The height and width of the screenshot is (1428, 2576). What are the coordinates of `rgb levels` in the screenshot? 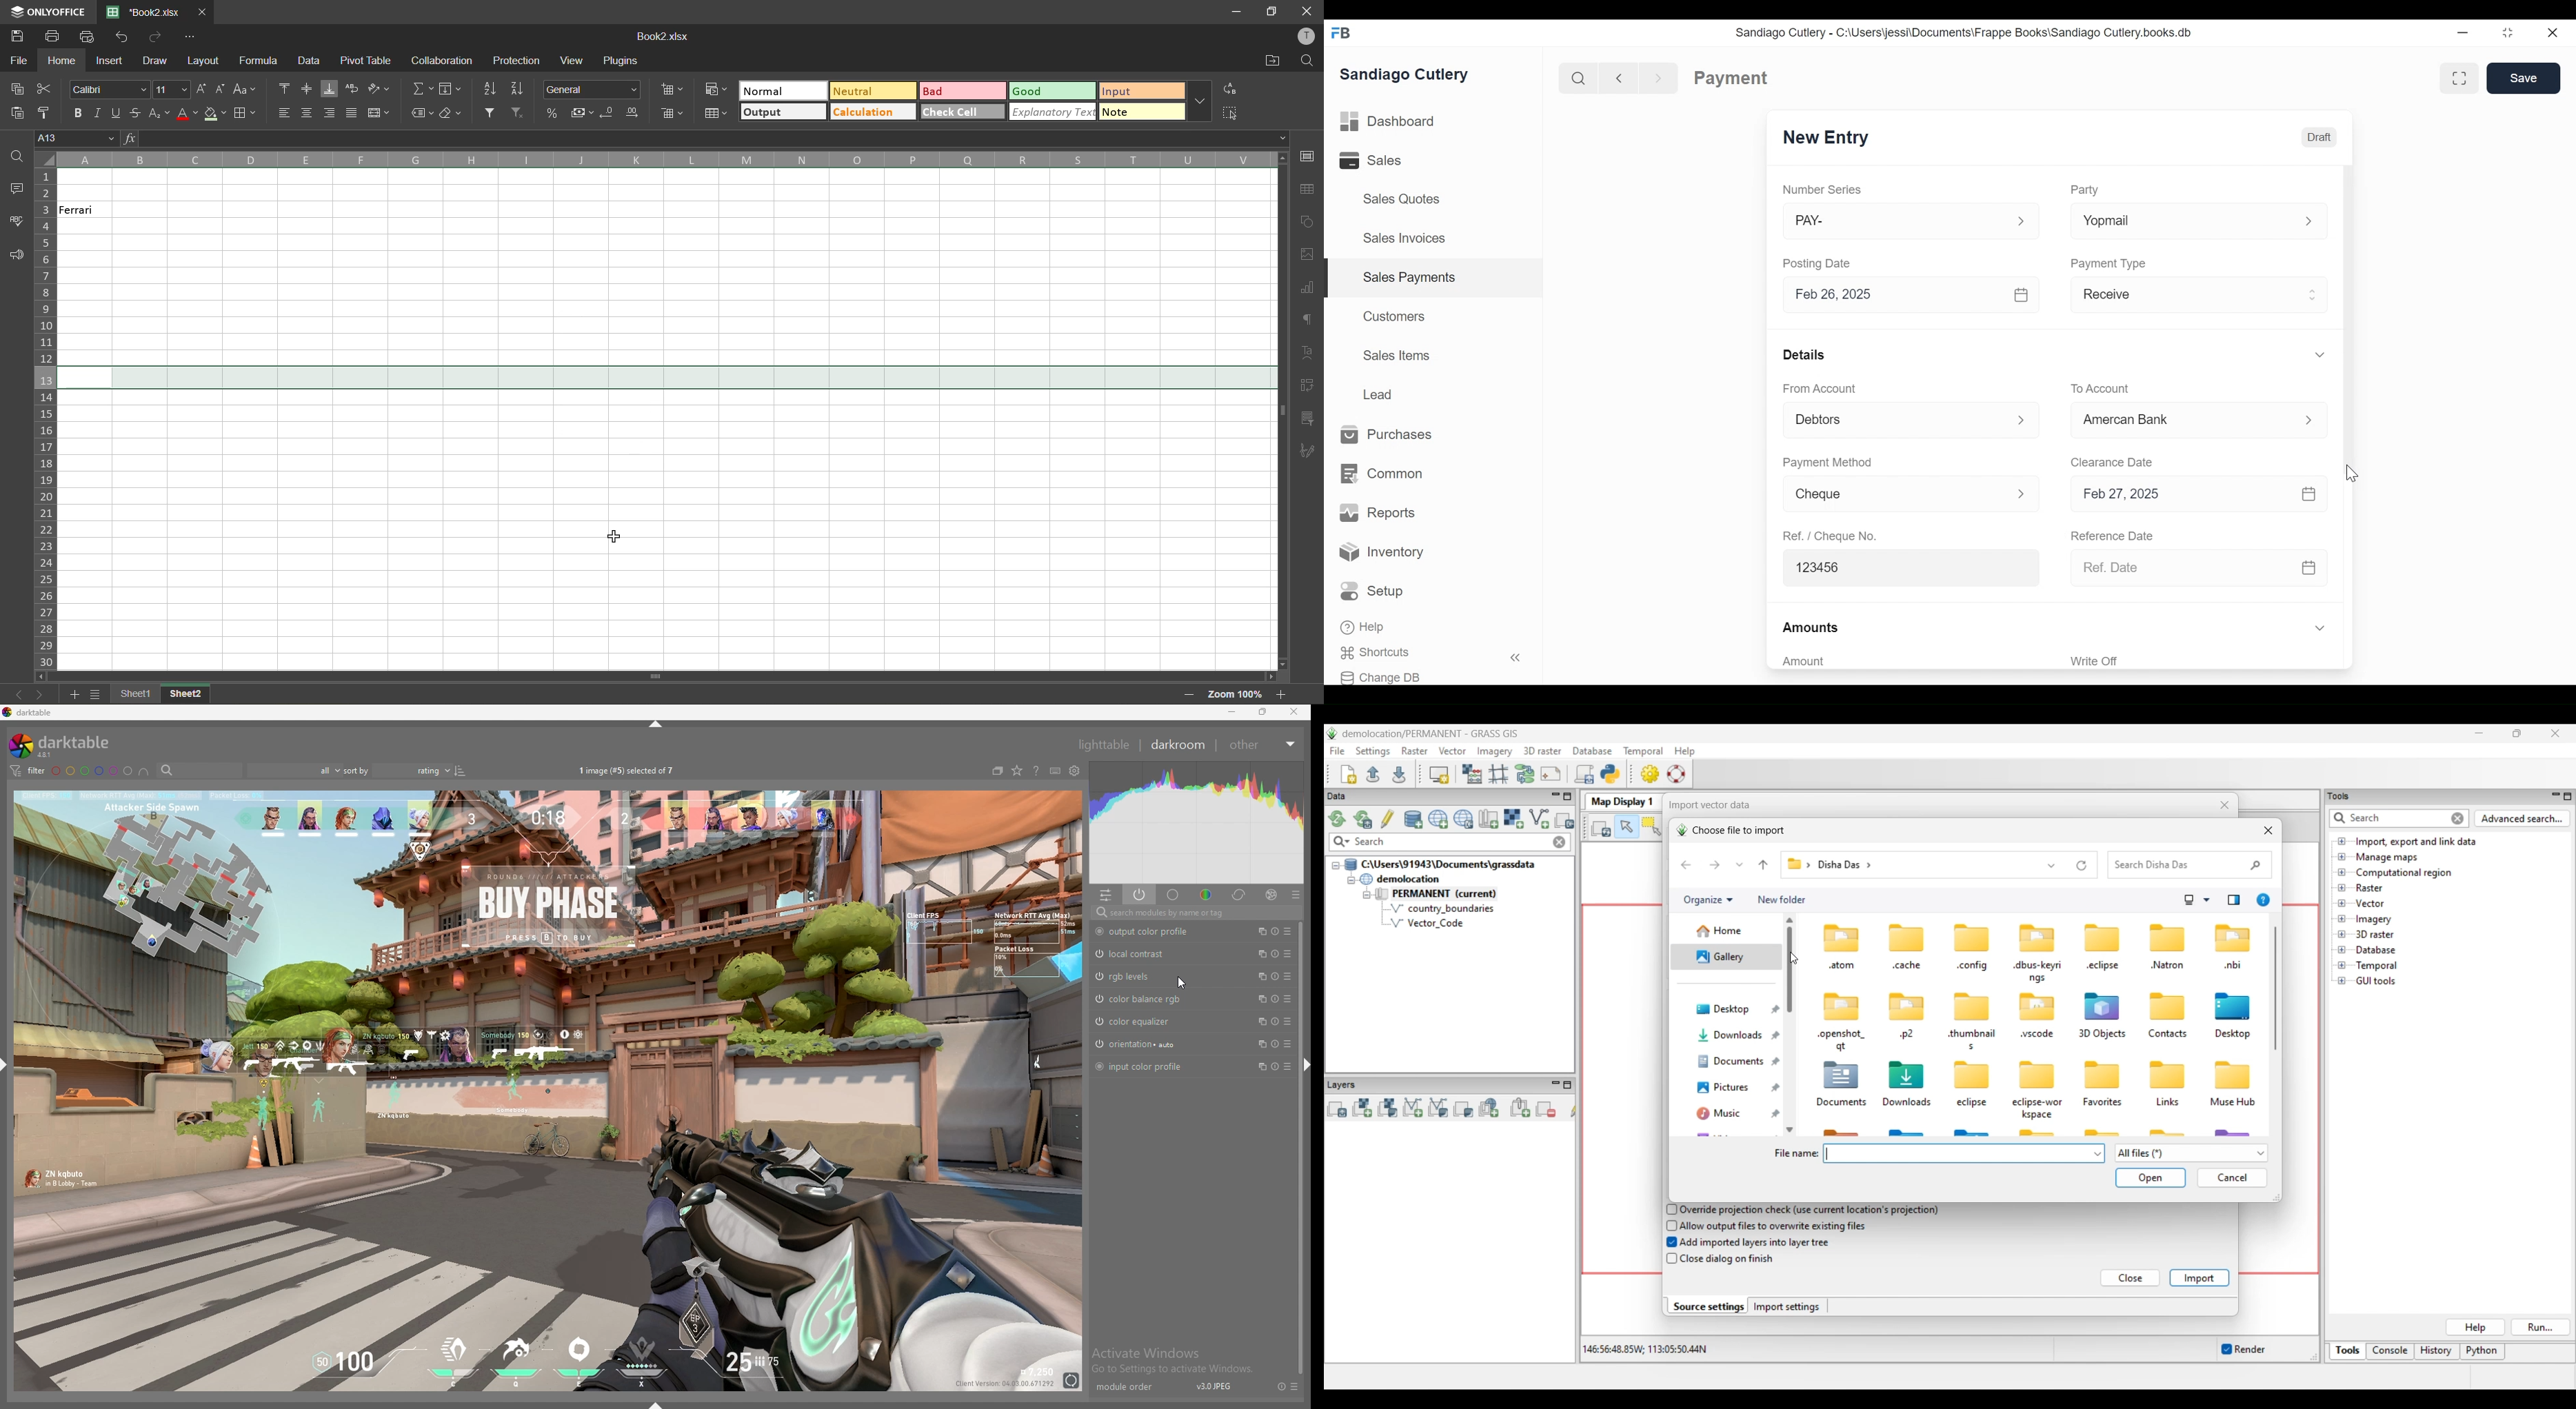 It's located at (1134, 977).